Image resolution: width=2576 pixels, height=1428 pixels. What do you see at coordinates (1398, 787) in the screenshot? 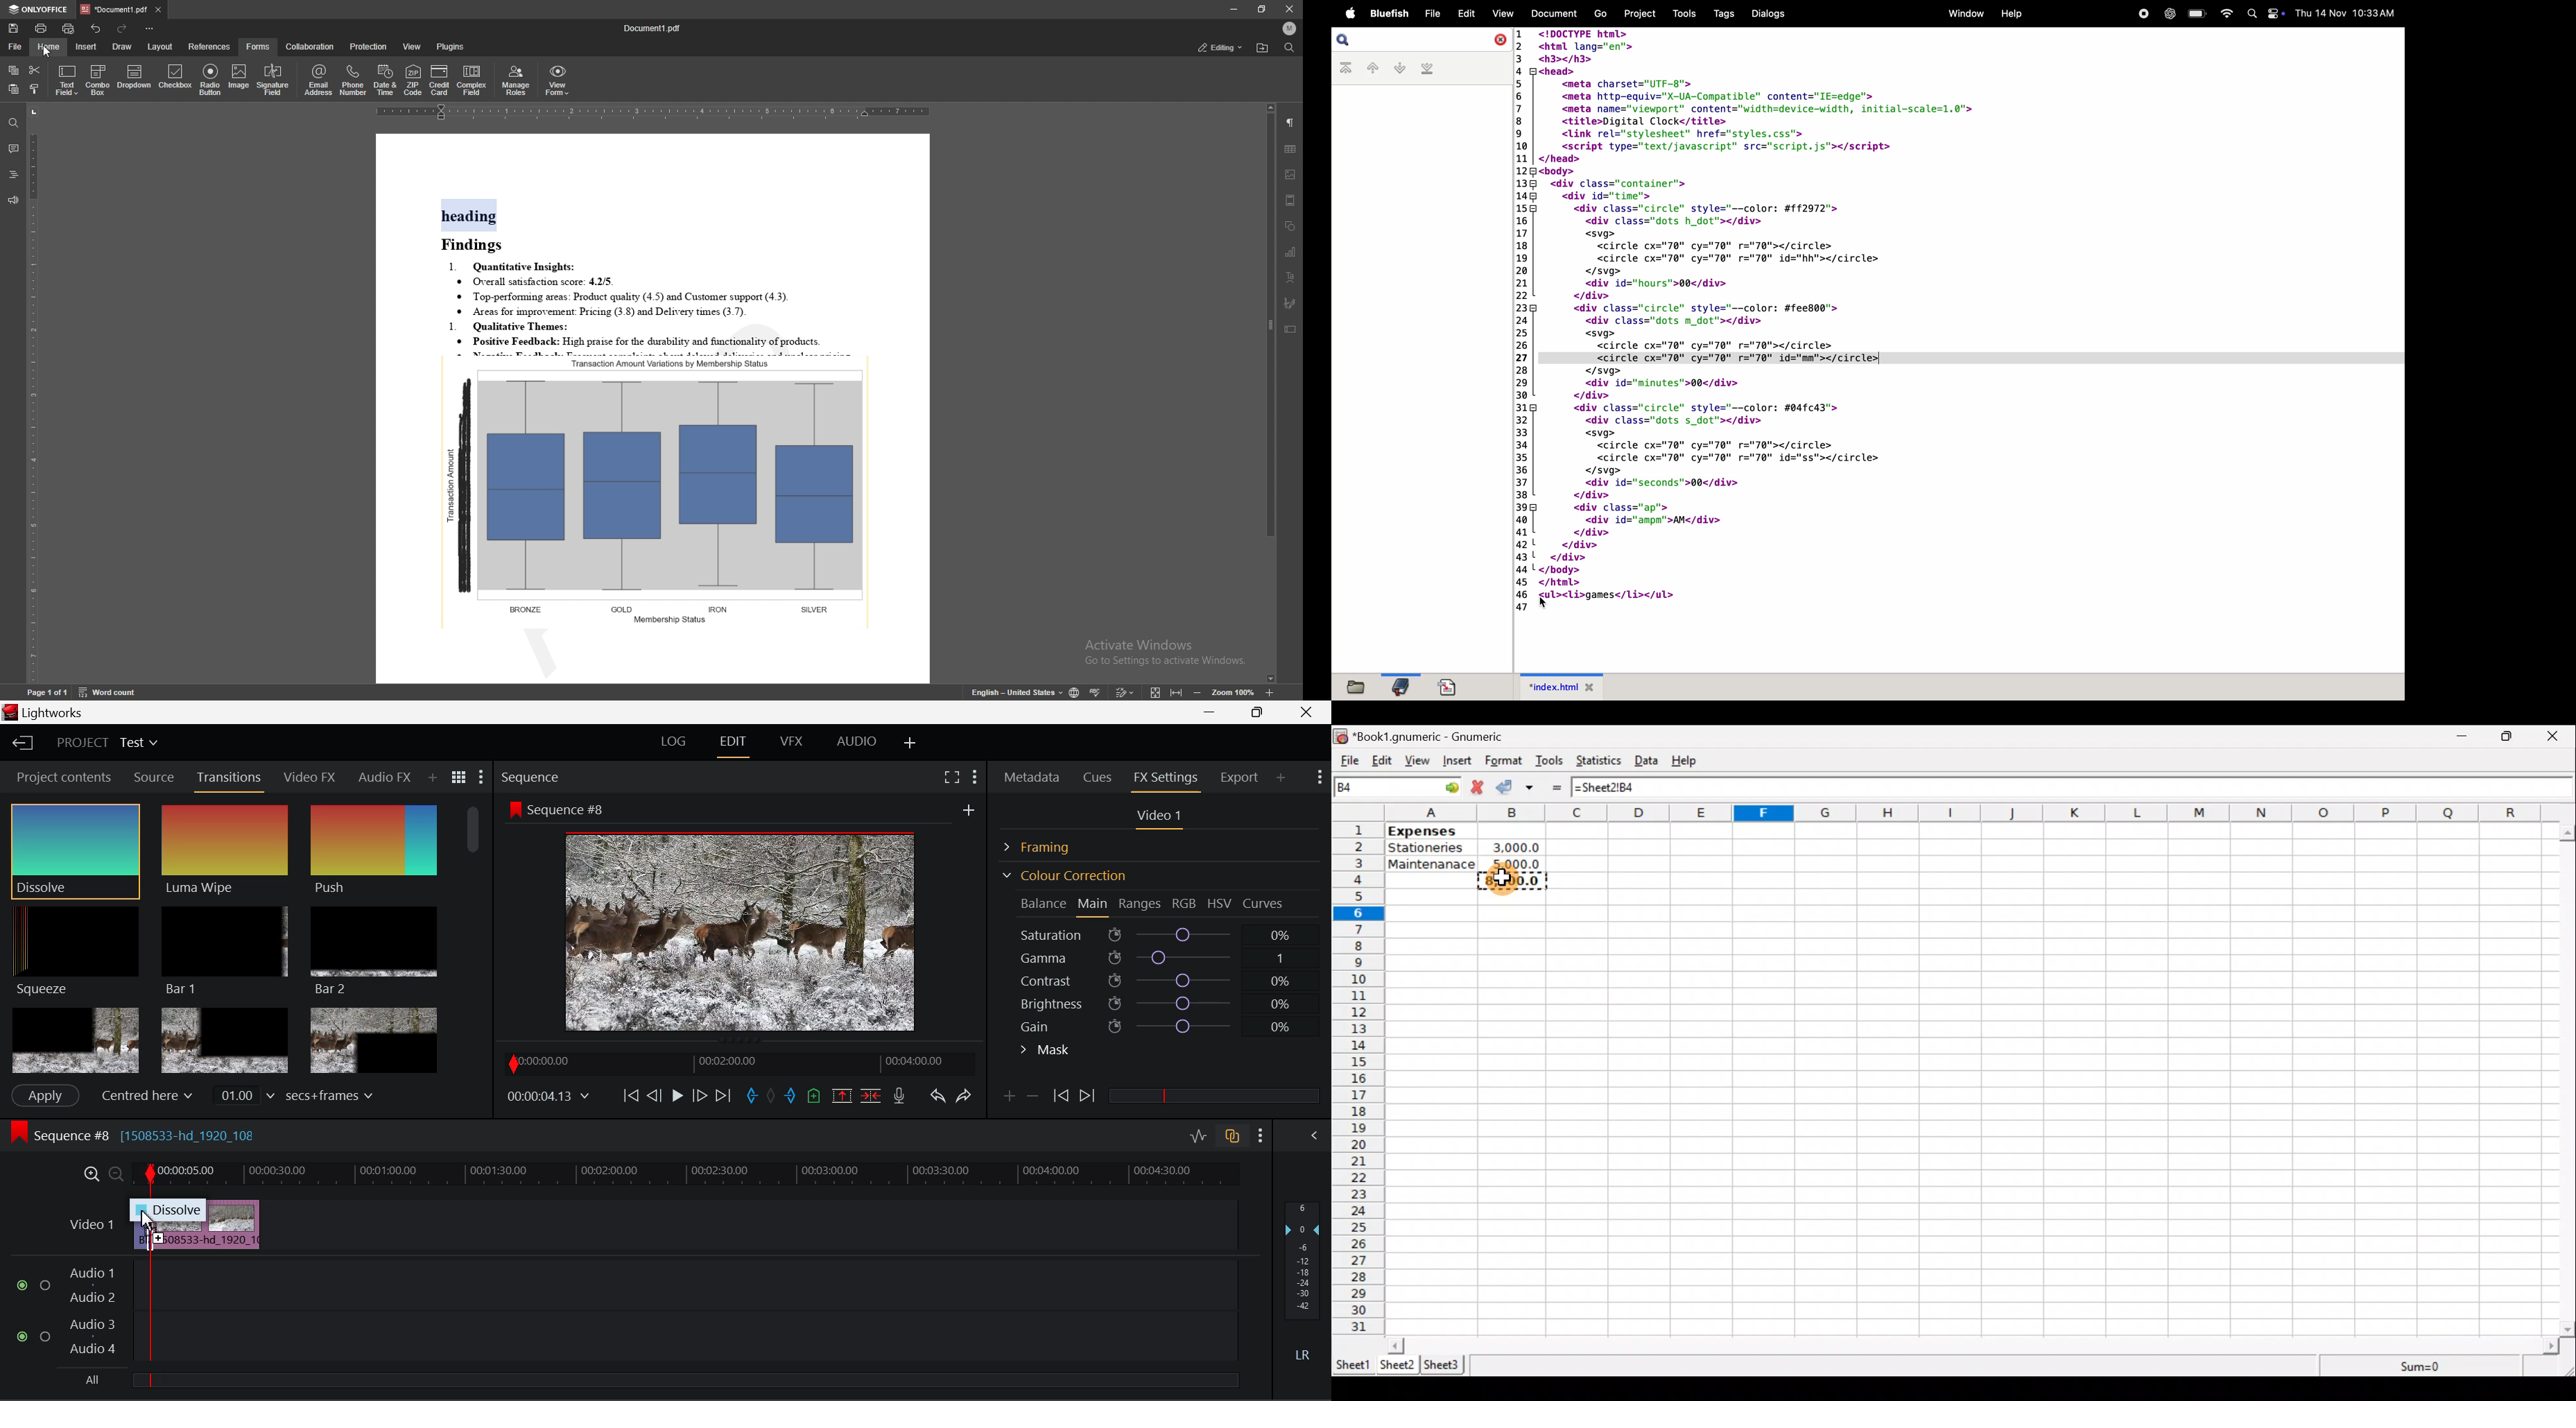
I see `Cell name` at bounding box center [1398, 787].